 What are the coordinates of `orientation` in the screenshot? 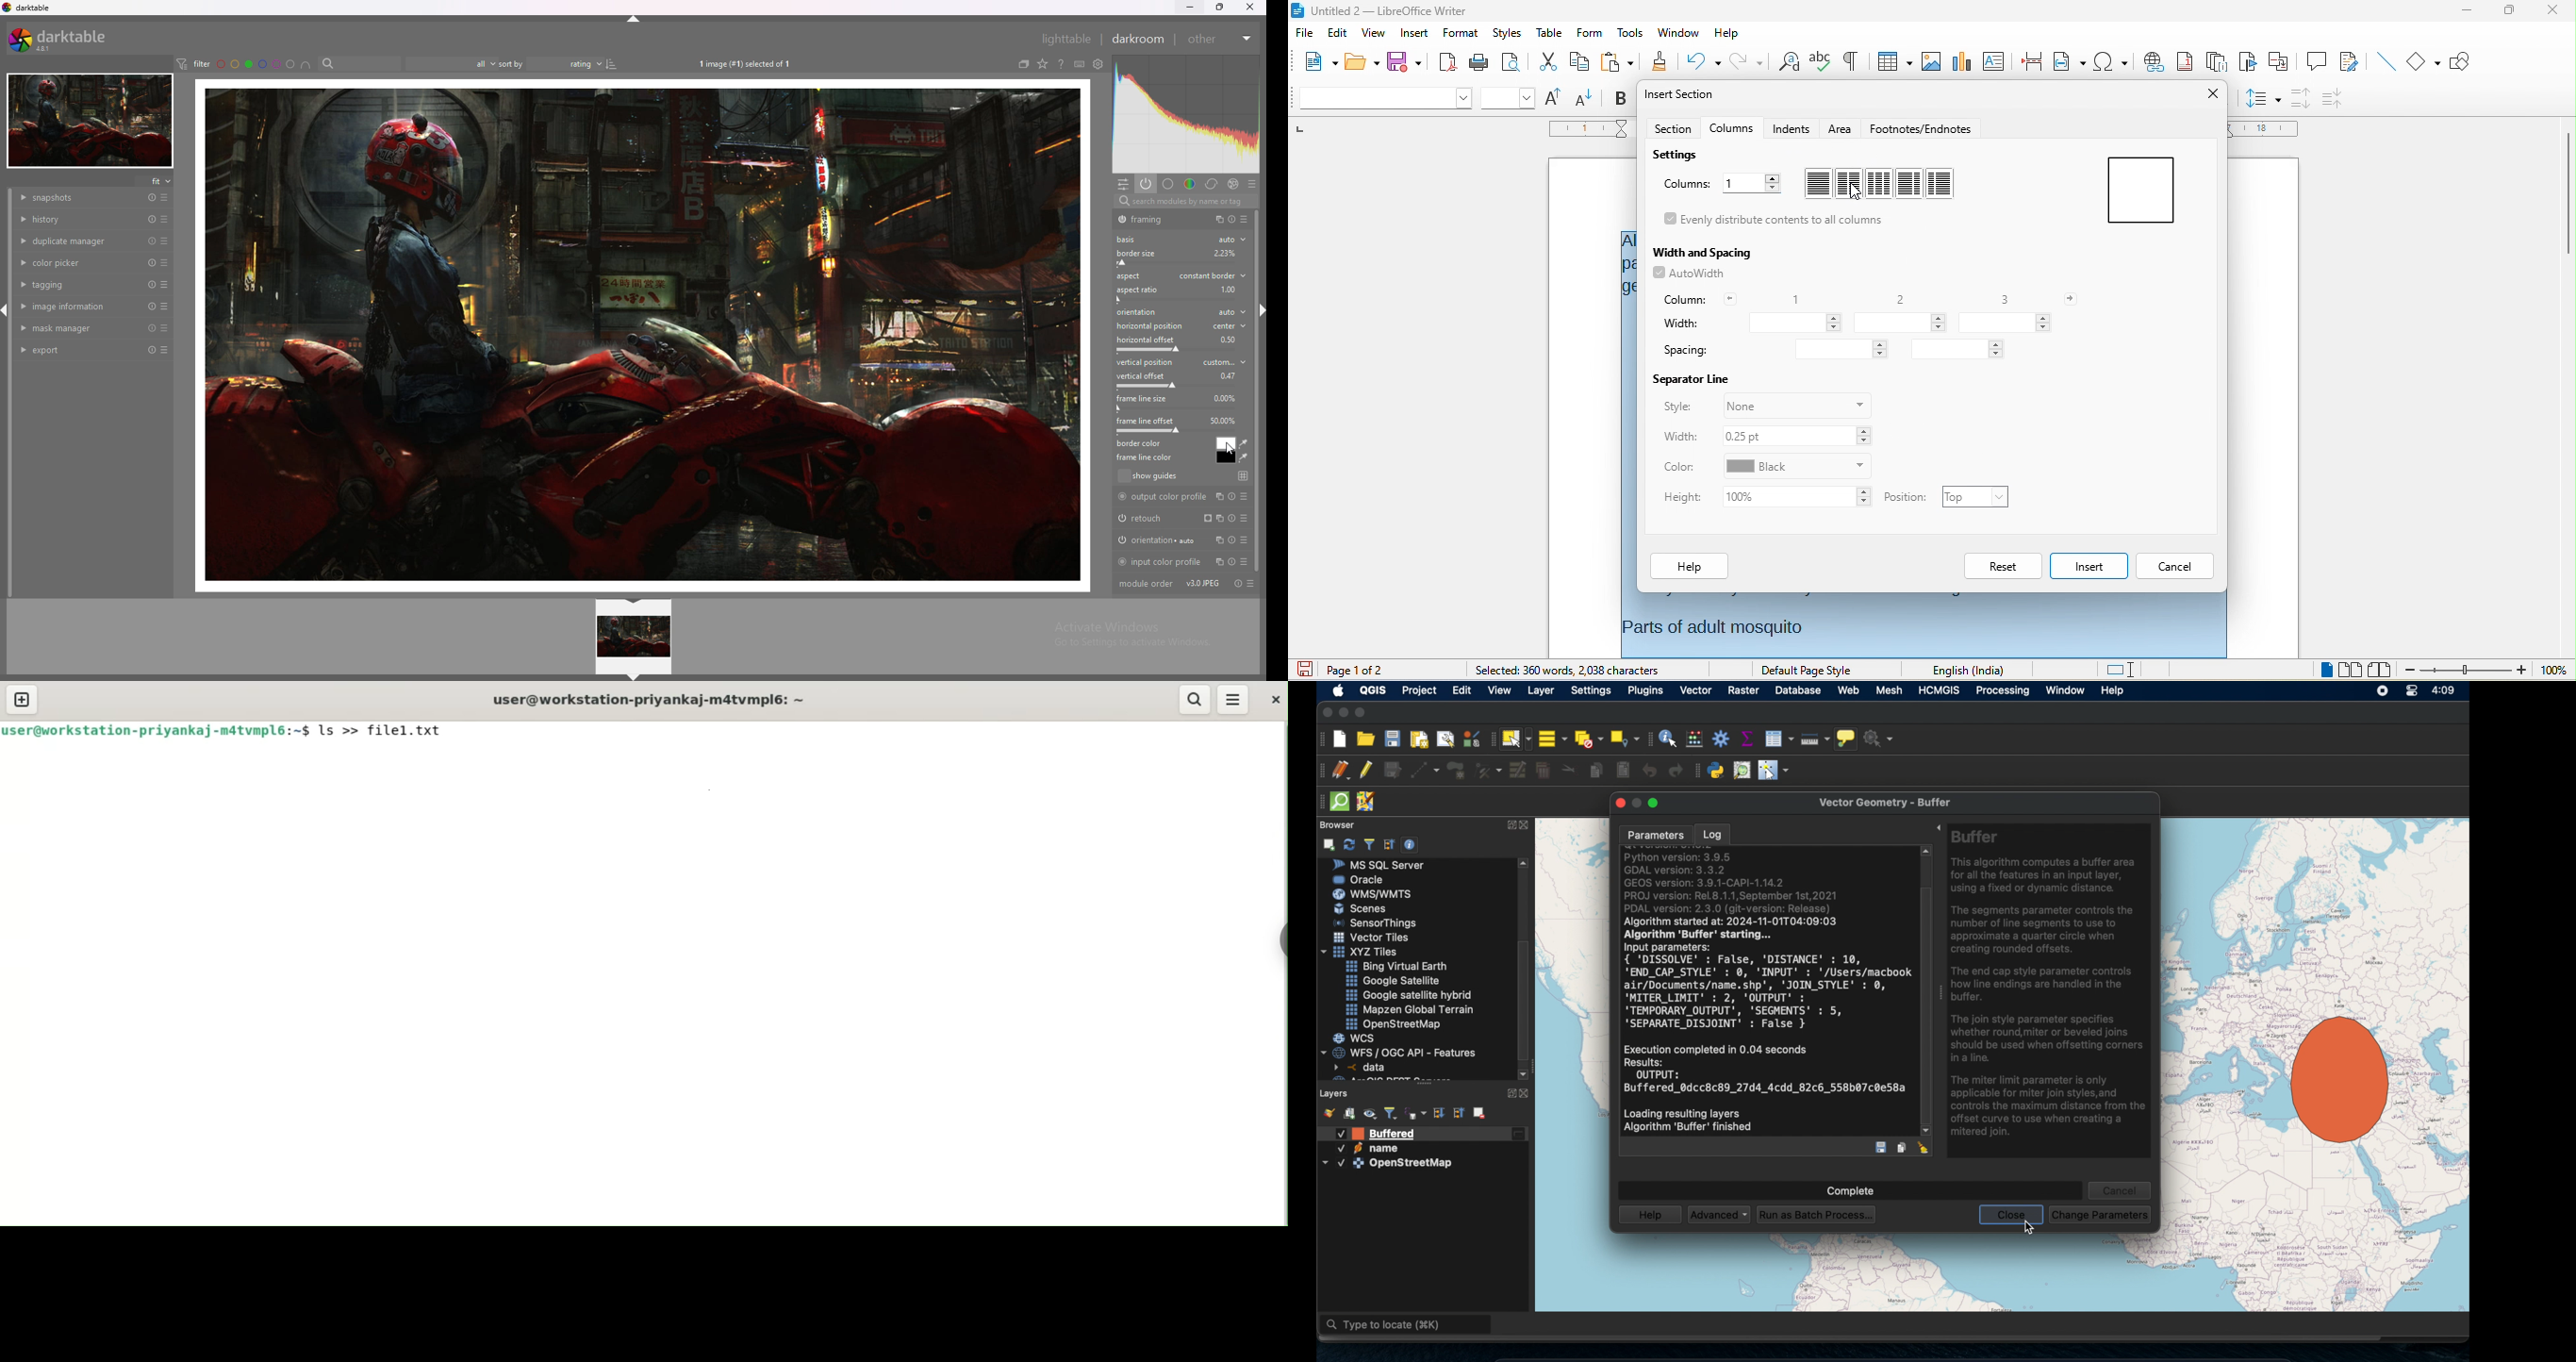 It's located at (1183, 313).